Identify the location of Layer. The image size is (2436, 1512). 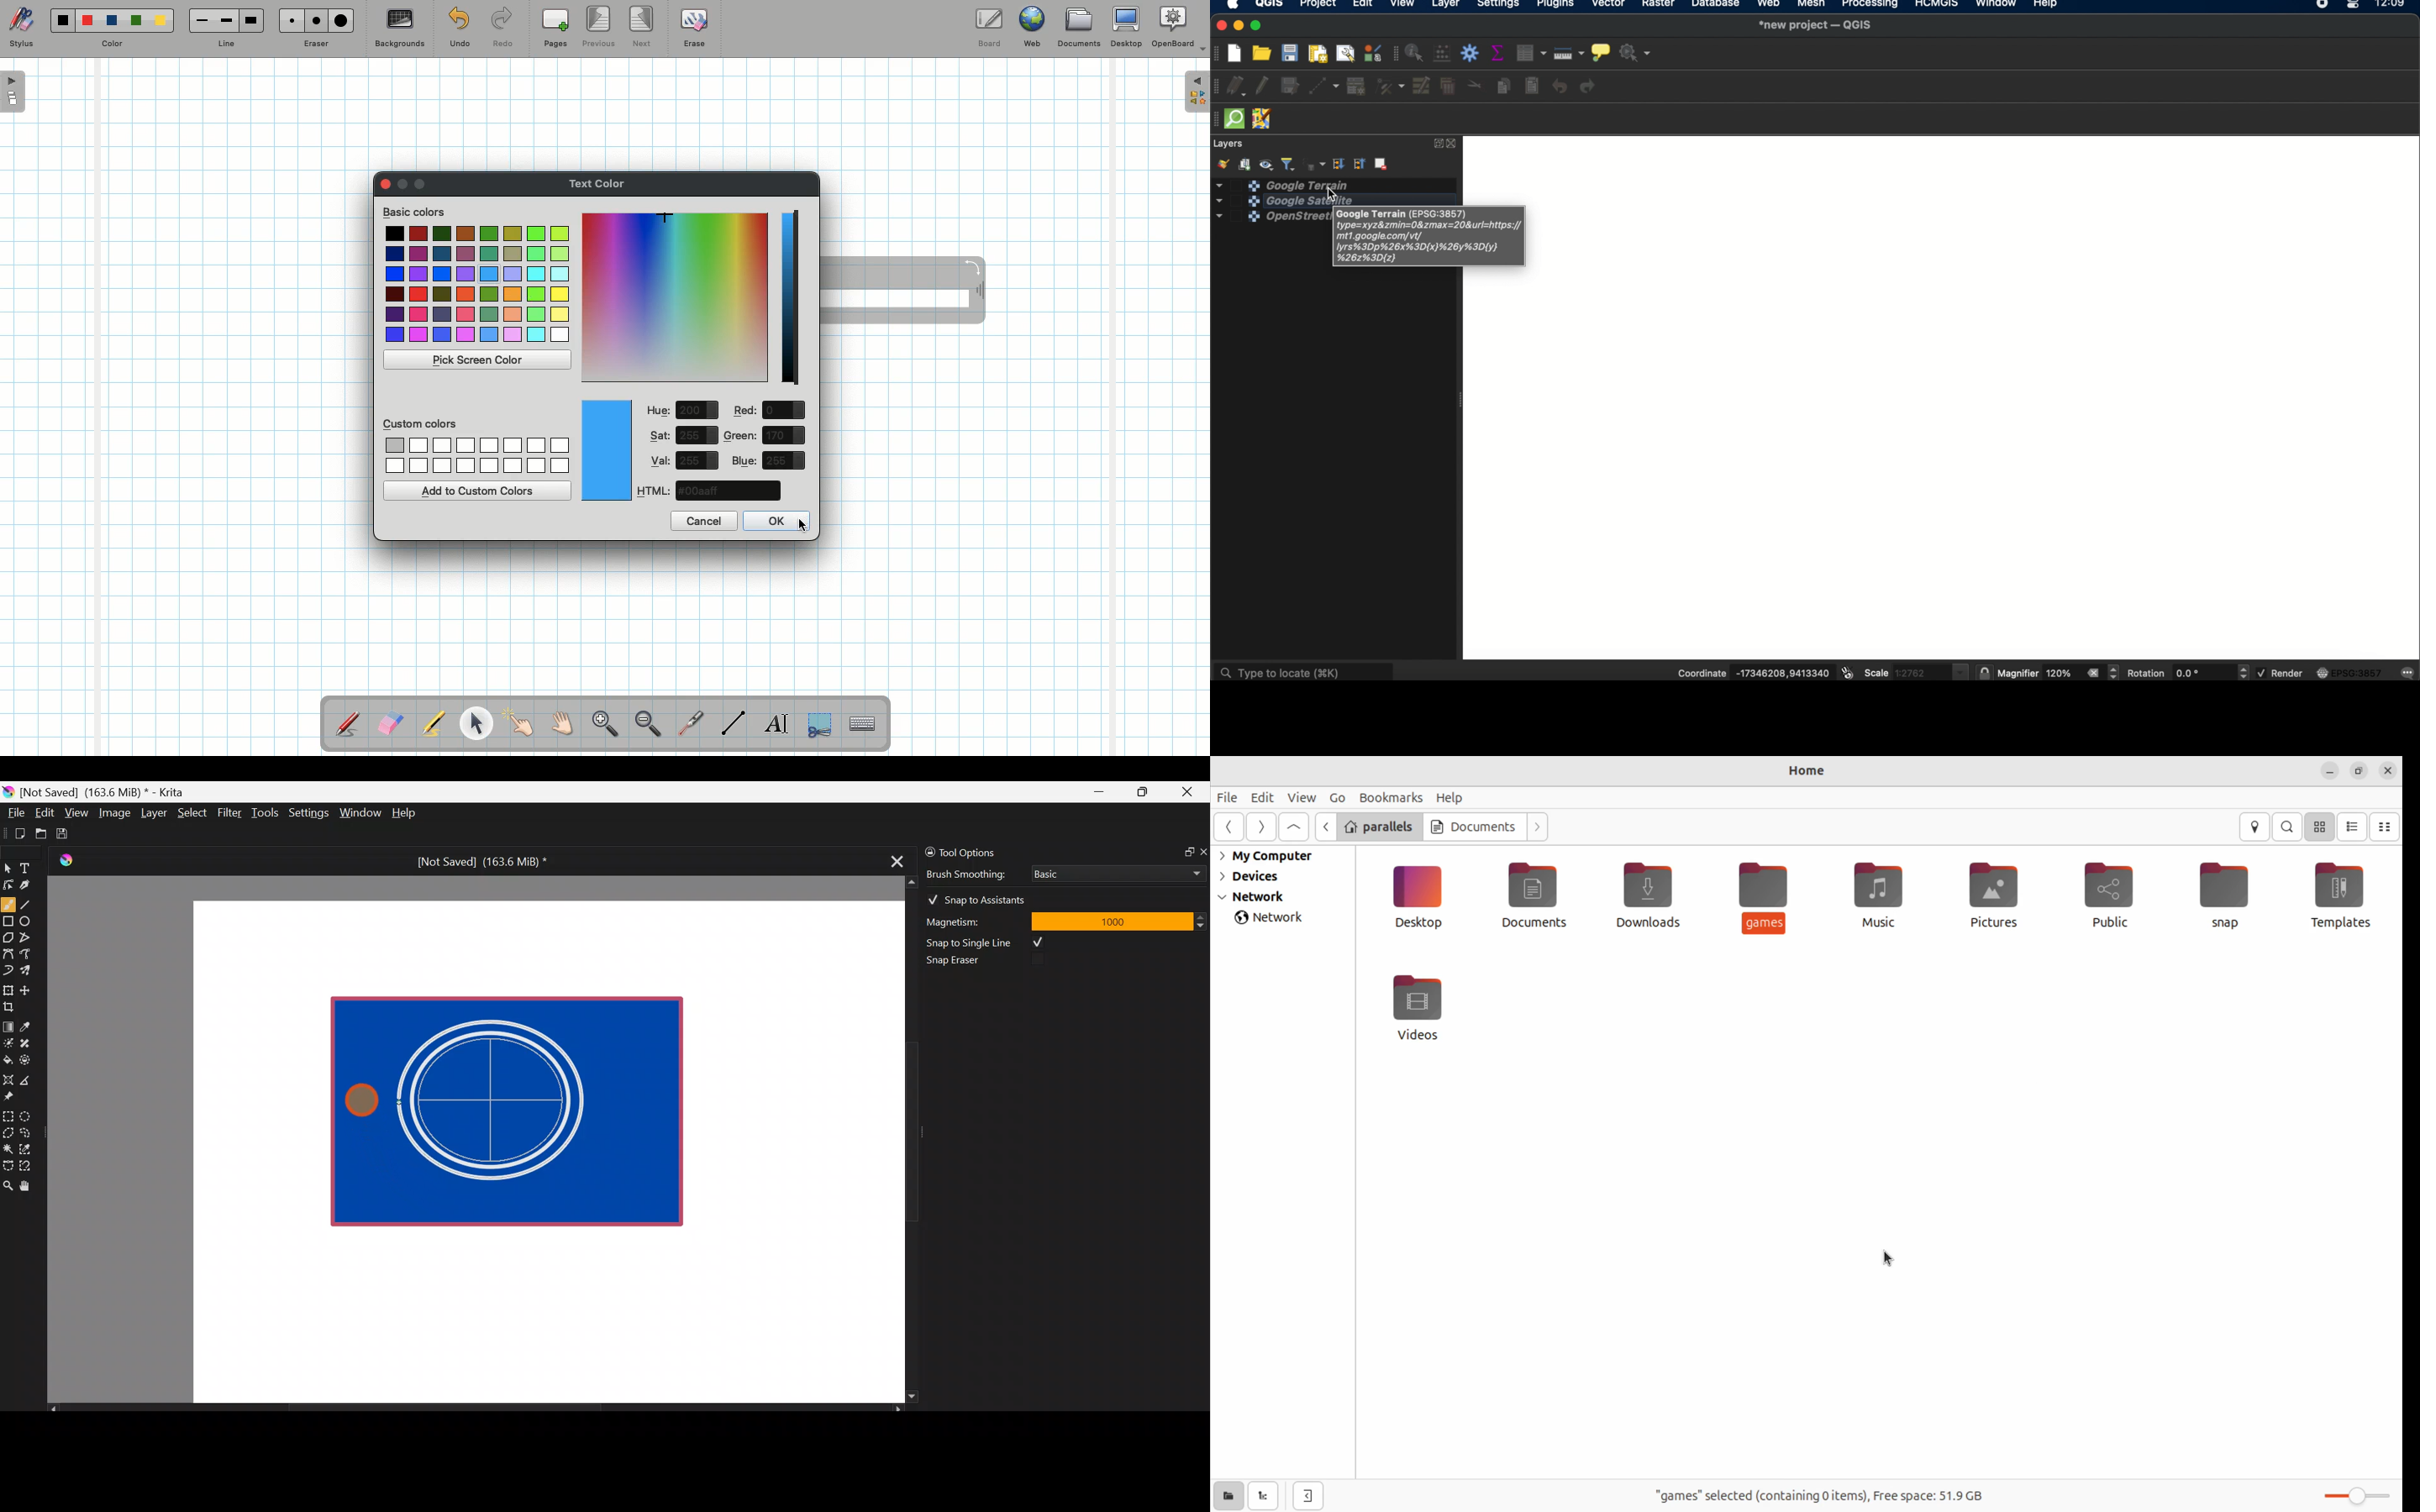
(153, 816).